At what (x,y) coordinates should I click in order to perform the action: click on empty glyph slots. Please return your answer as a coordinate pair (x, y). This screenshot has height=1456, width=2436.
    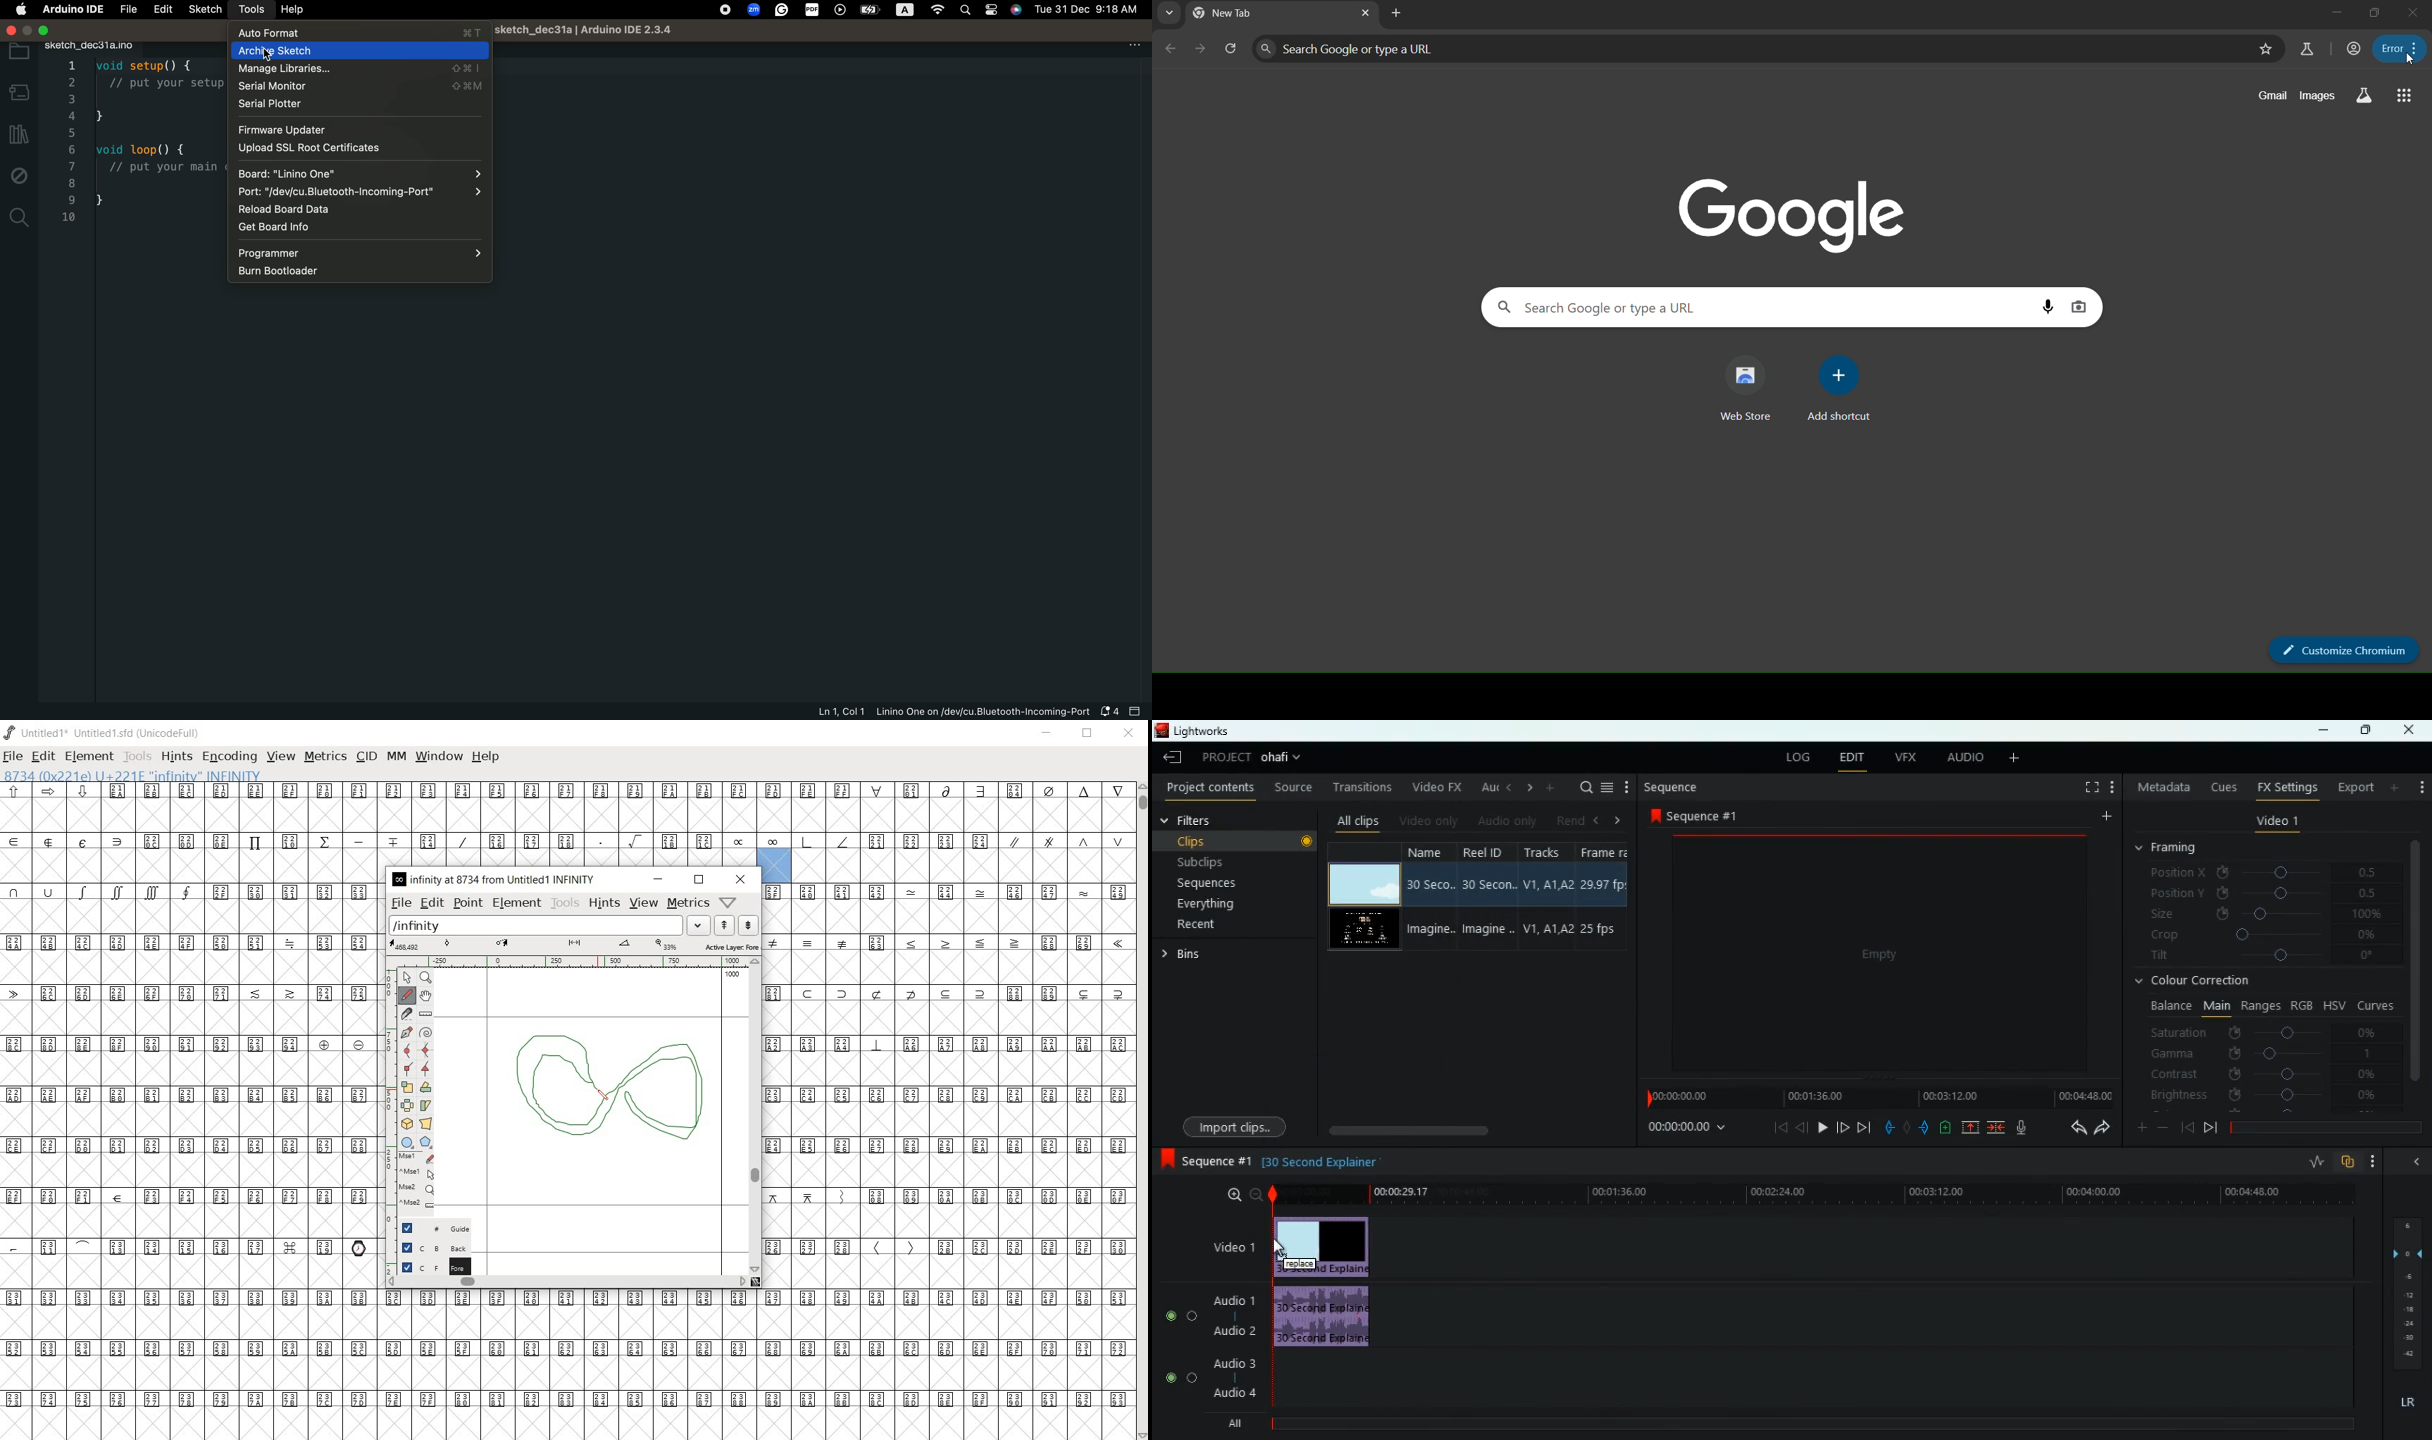
    Looking at the image, I should click on (950, 1068).